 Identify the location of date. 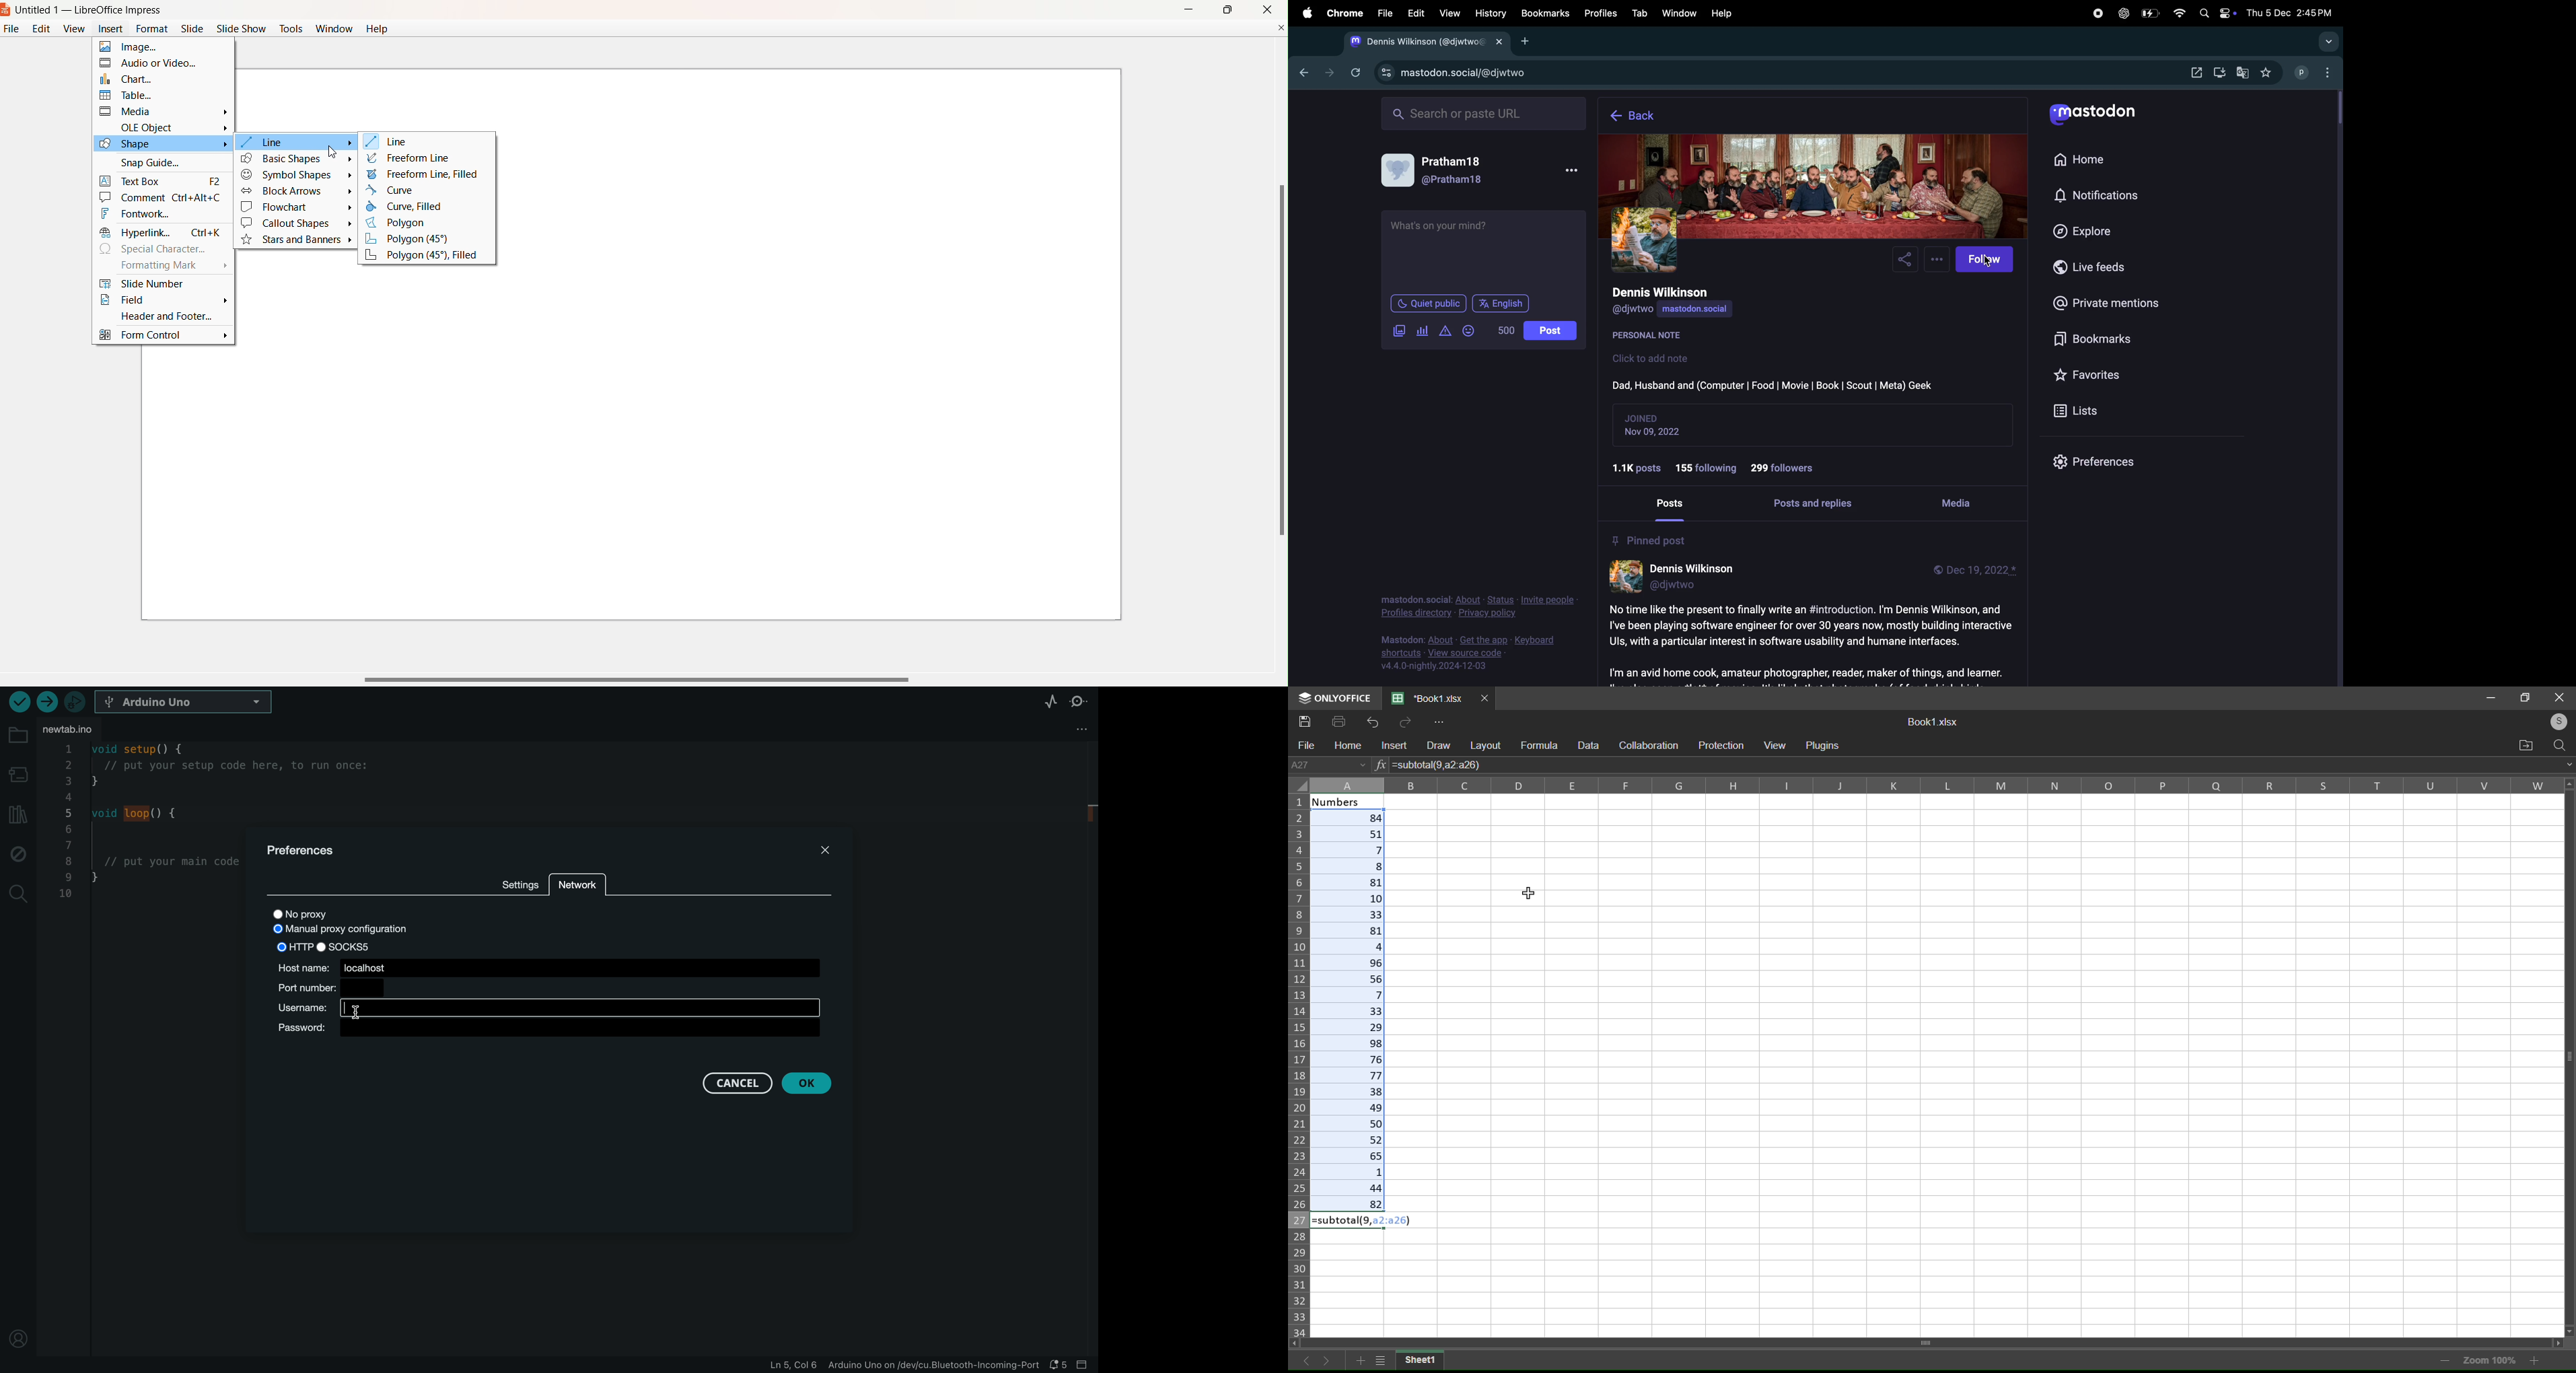
(1981, 571).